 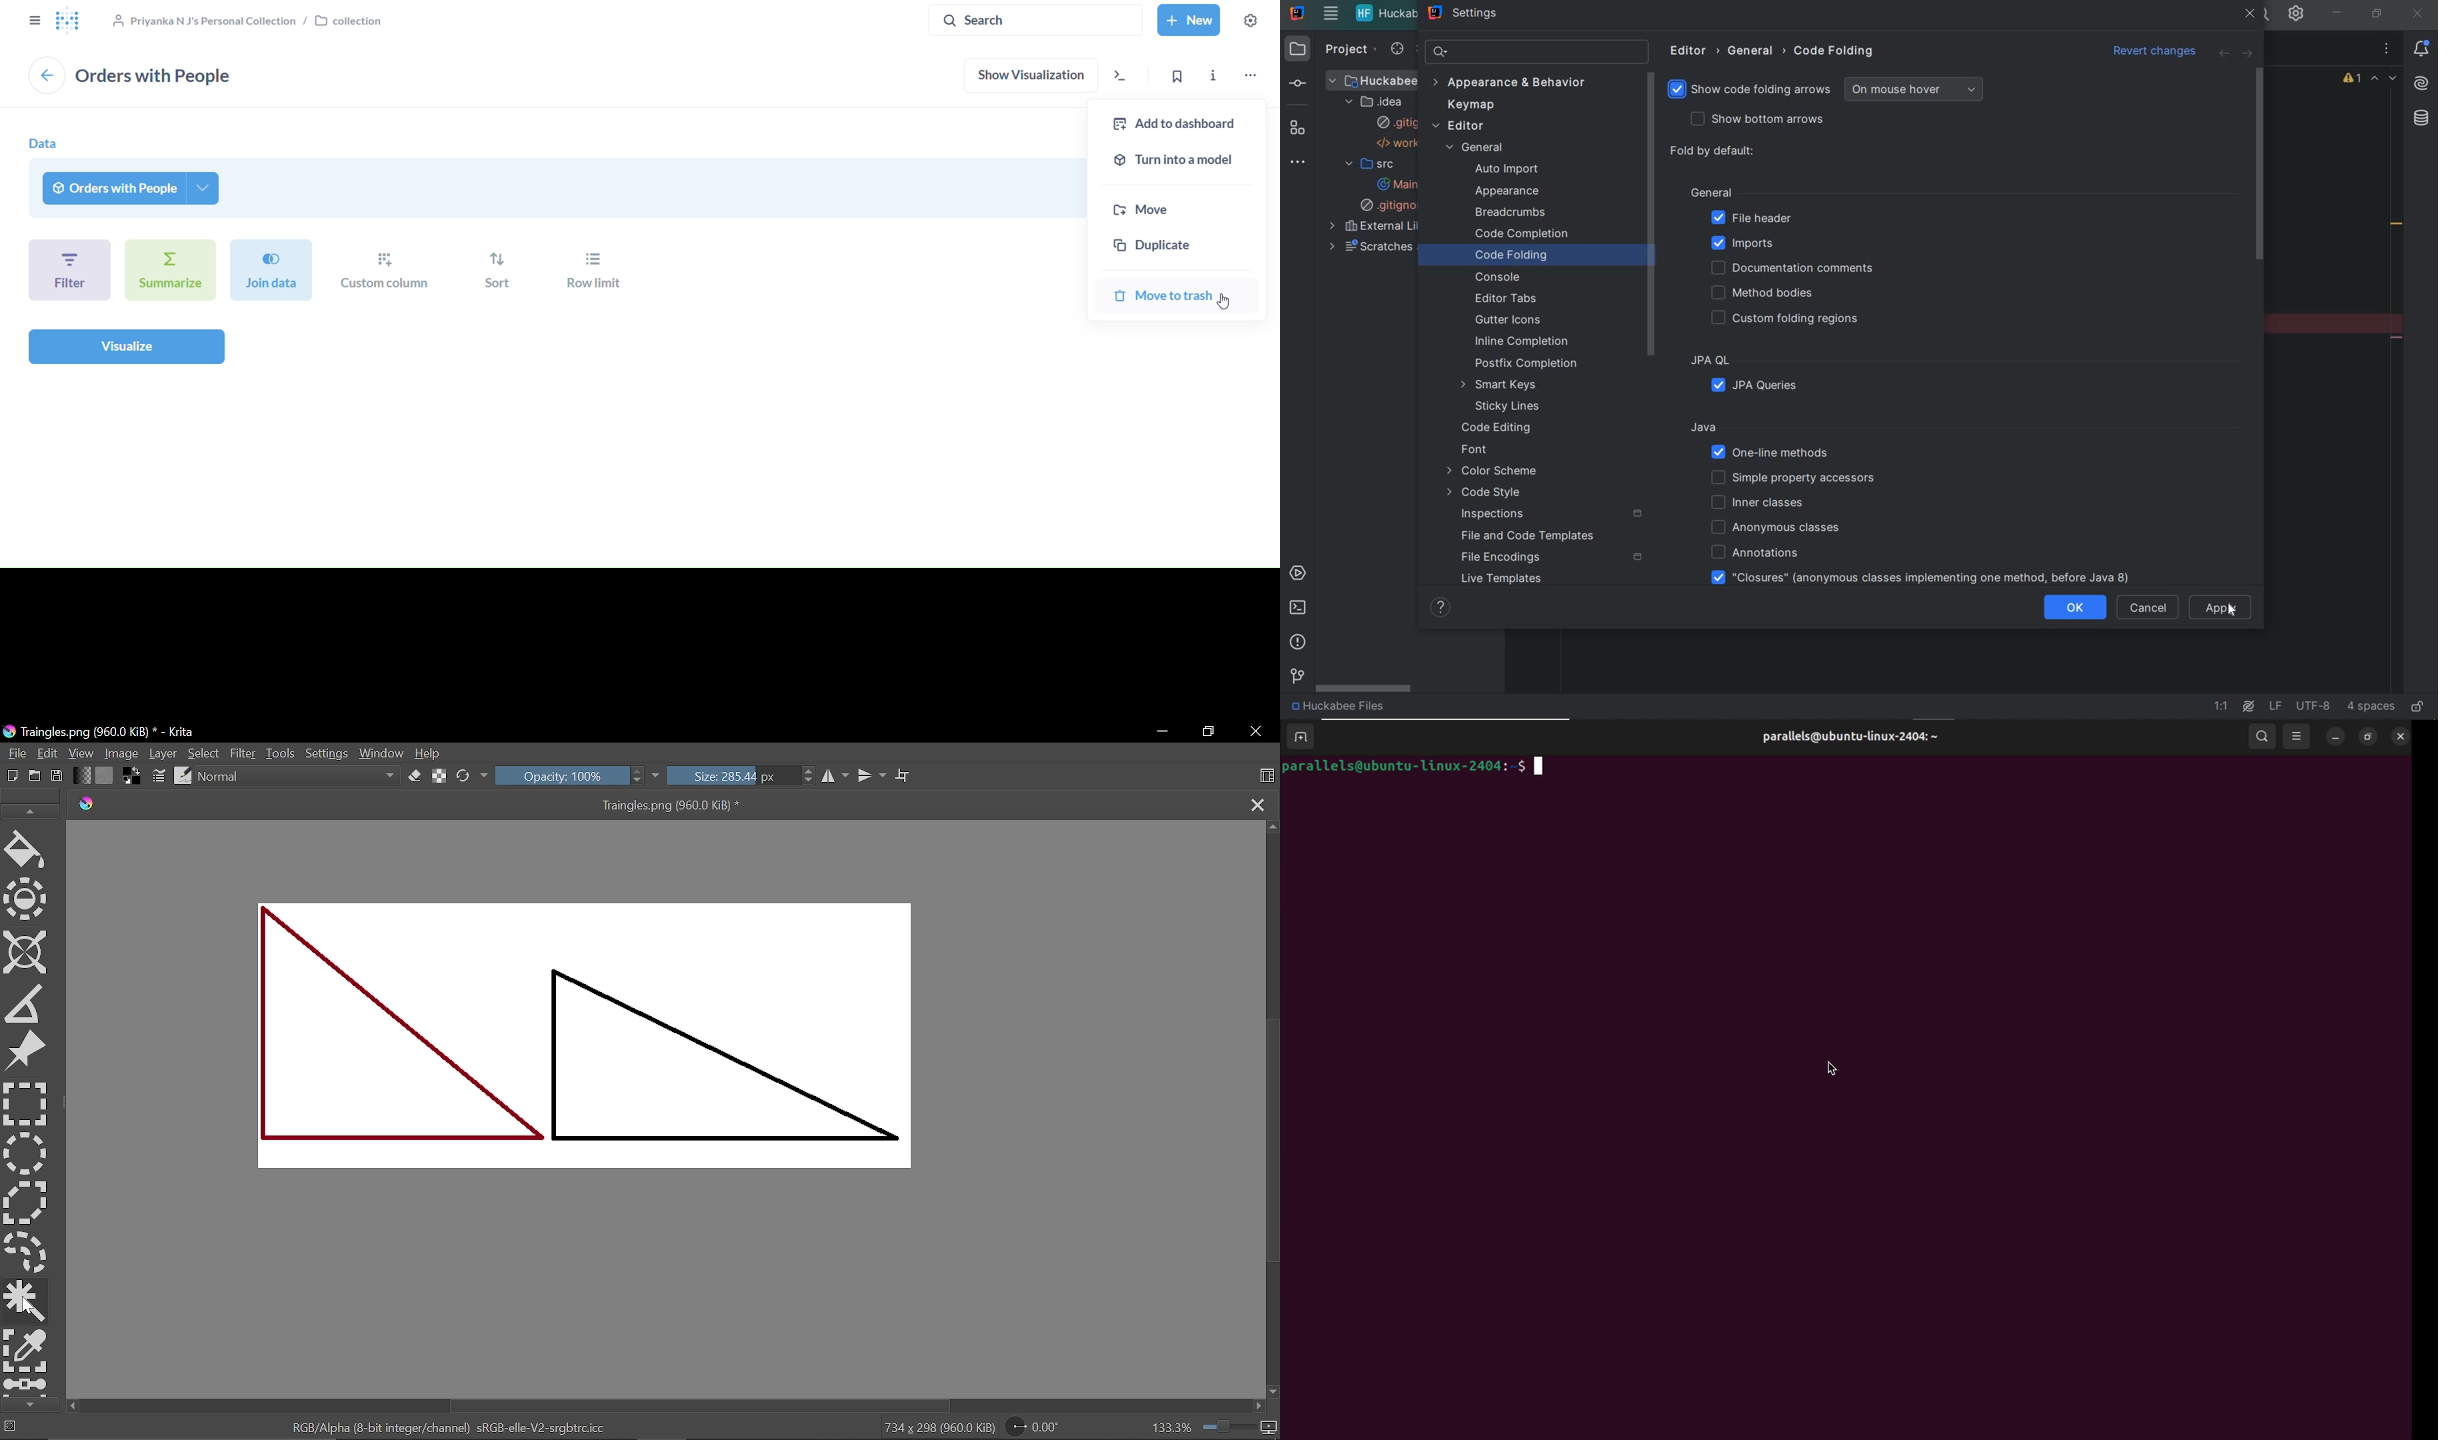 What do you see at coordinates (27, 1352) in the screenshot?
I see `Select by color tool` at bounding box center [27, 1352].